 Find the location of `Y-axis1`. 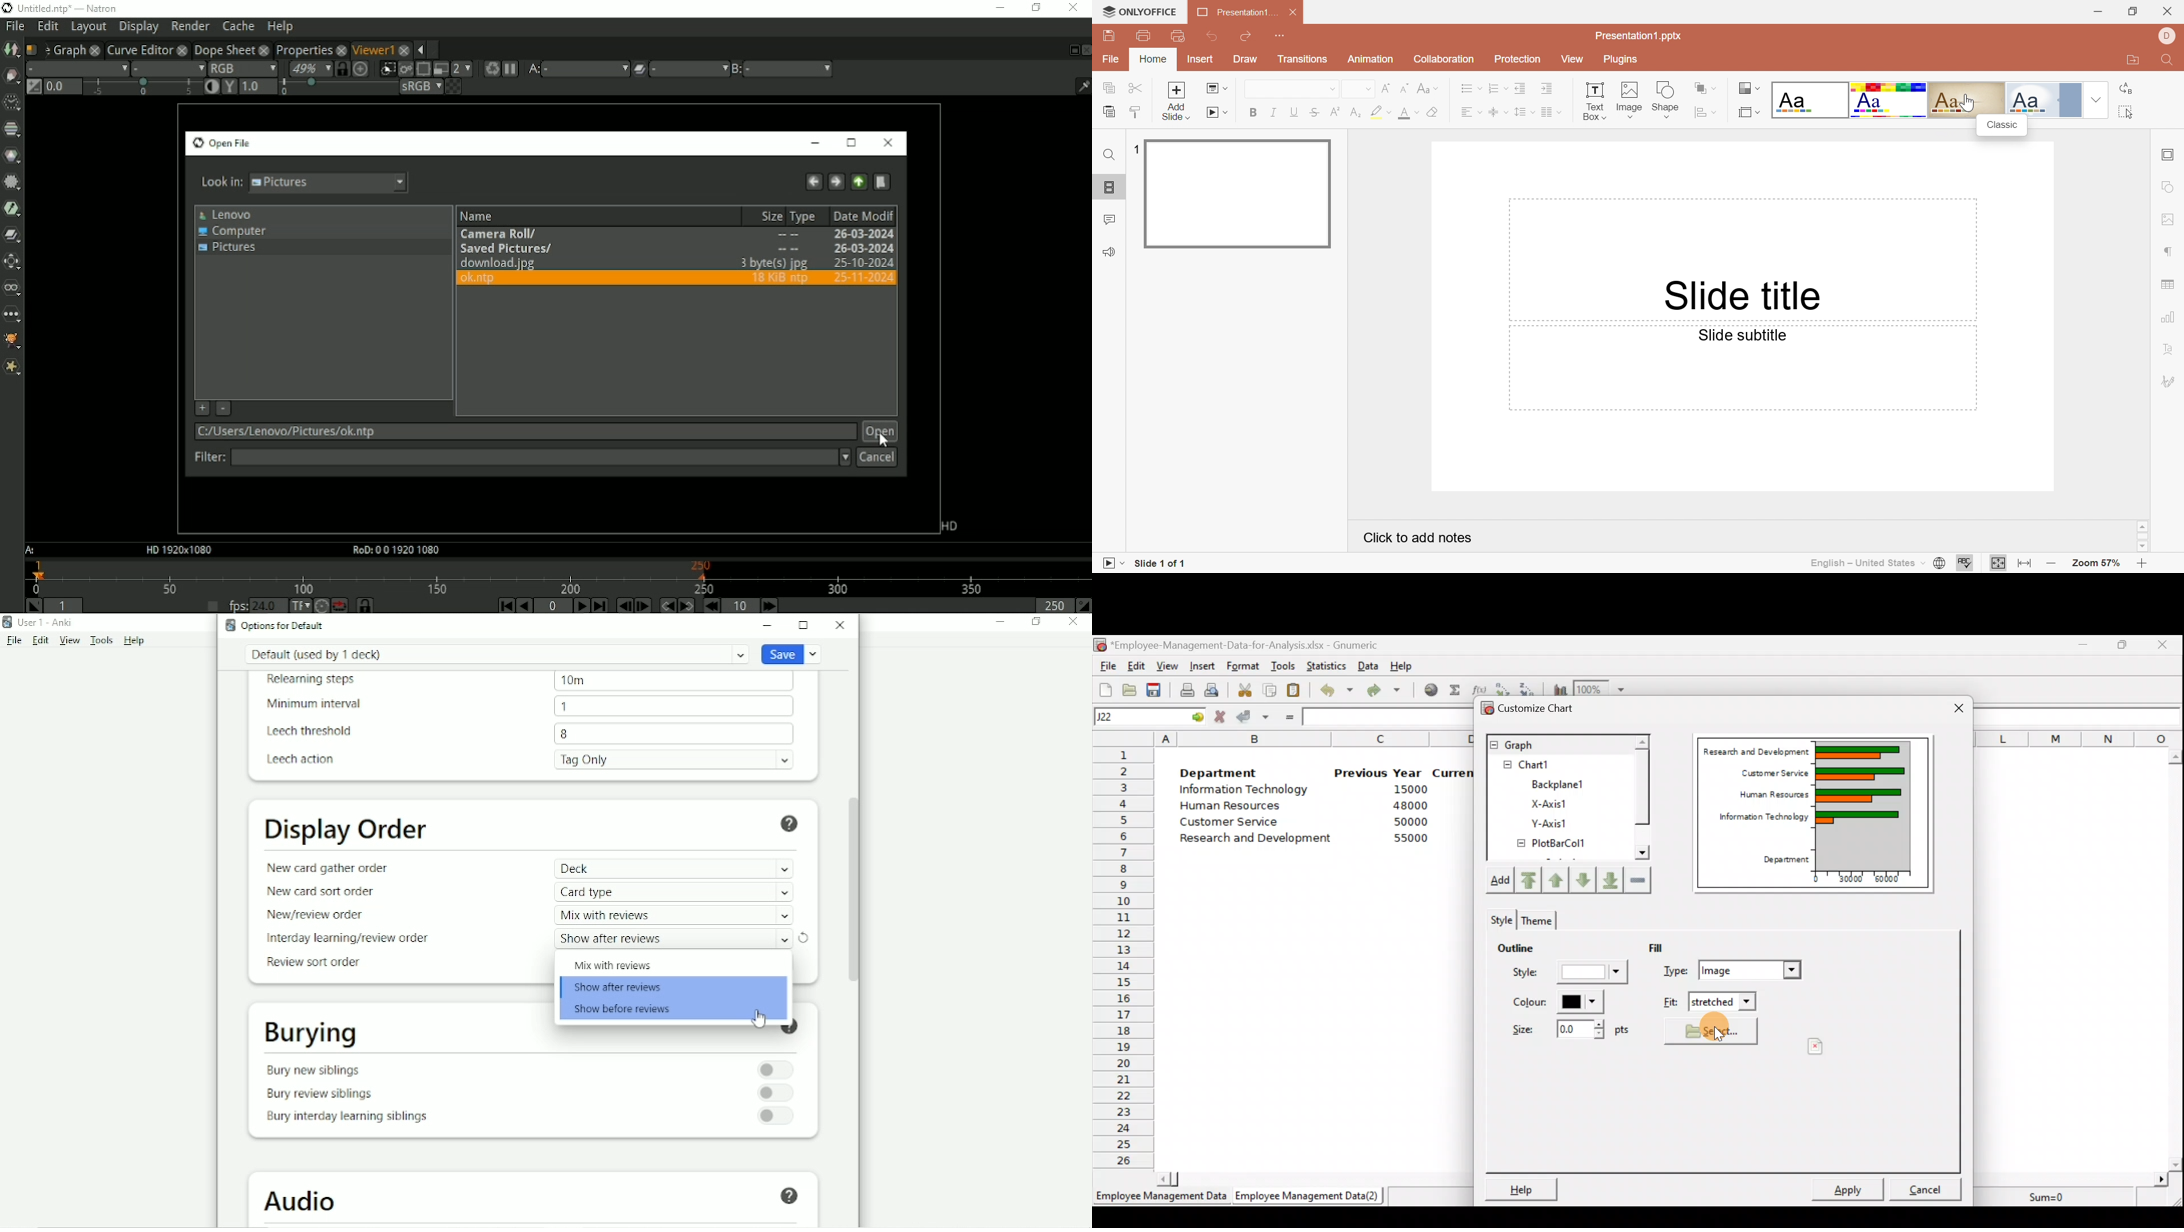

Y-axis1 is located at coordinates (1548, 825).